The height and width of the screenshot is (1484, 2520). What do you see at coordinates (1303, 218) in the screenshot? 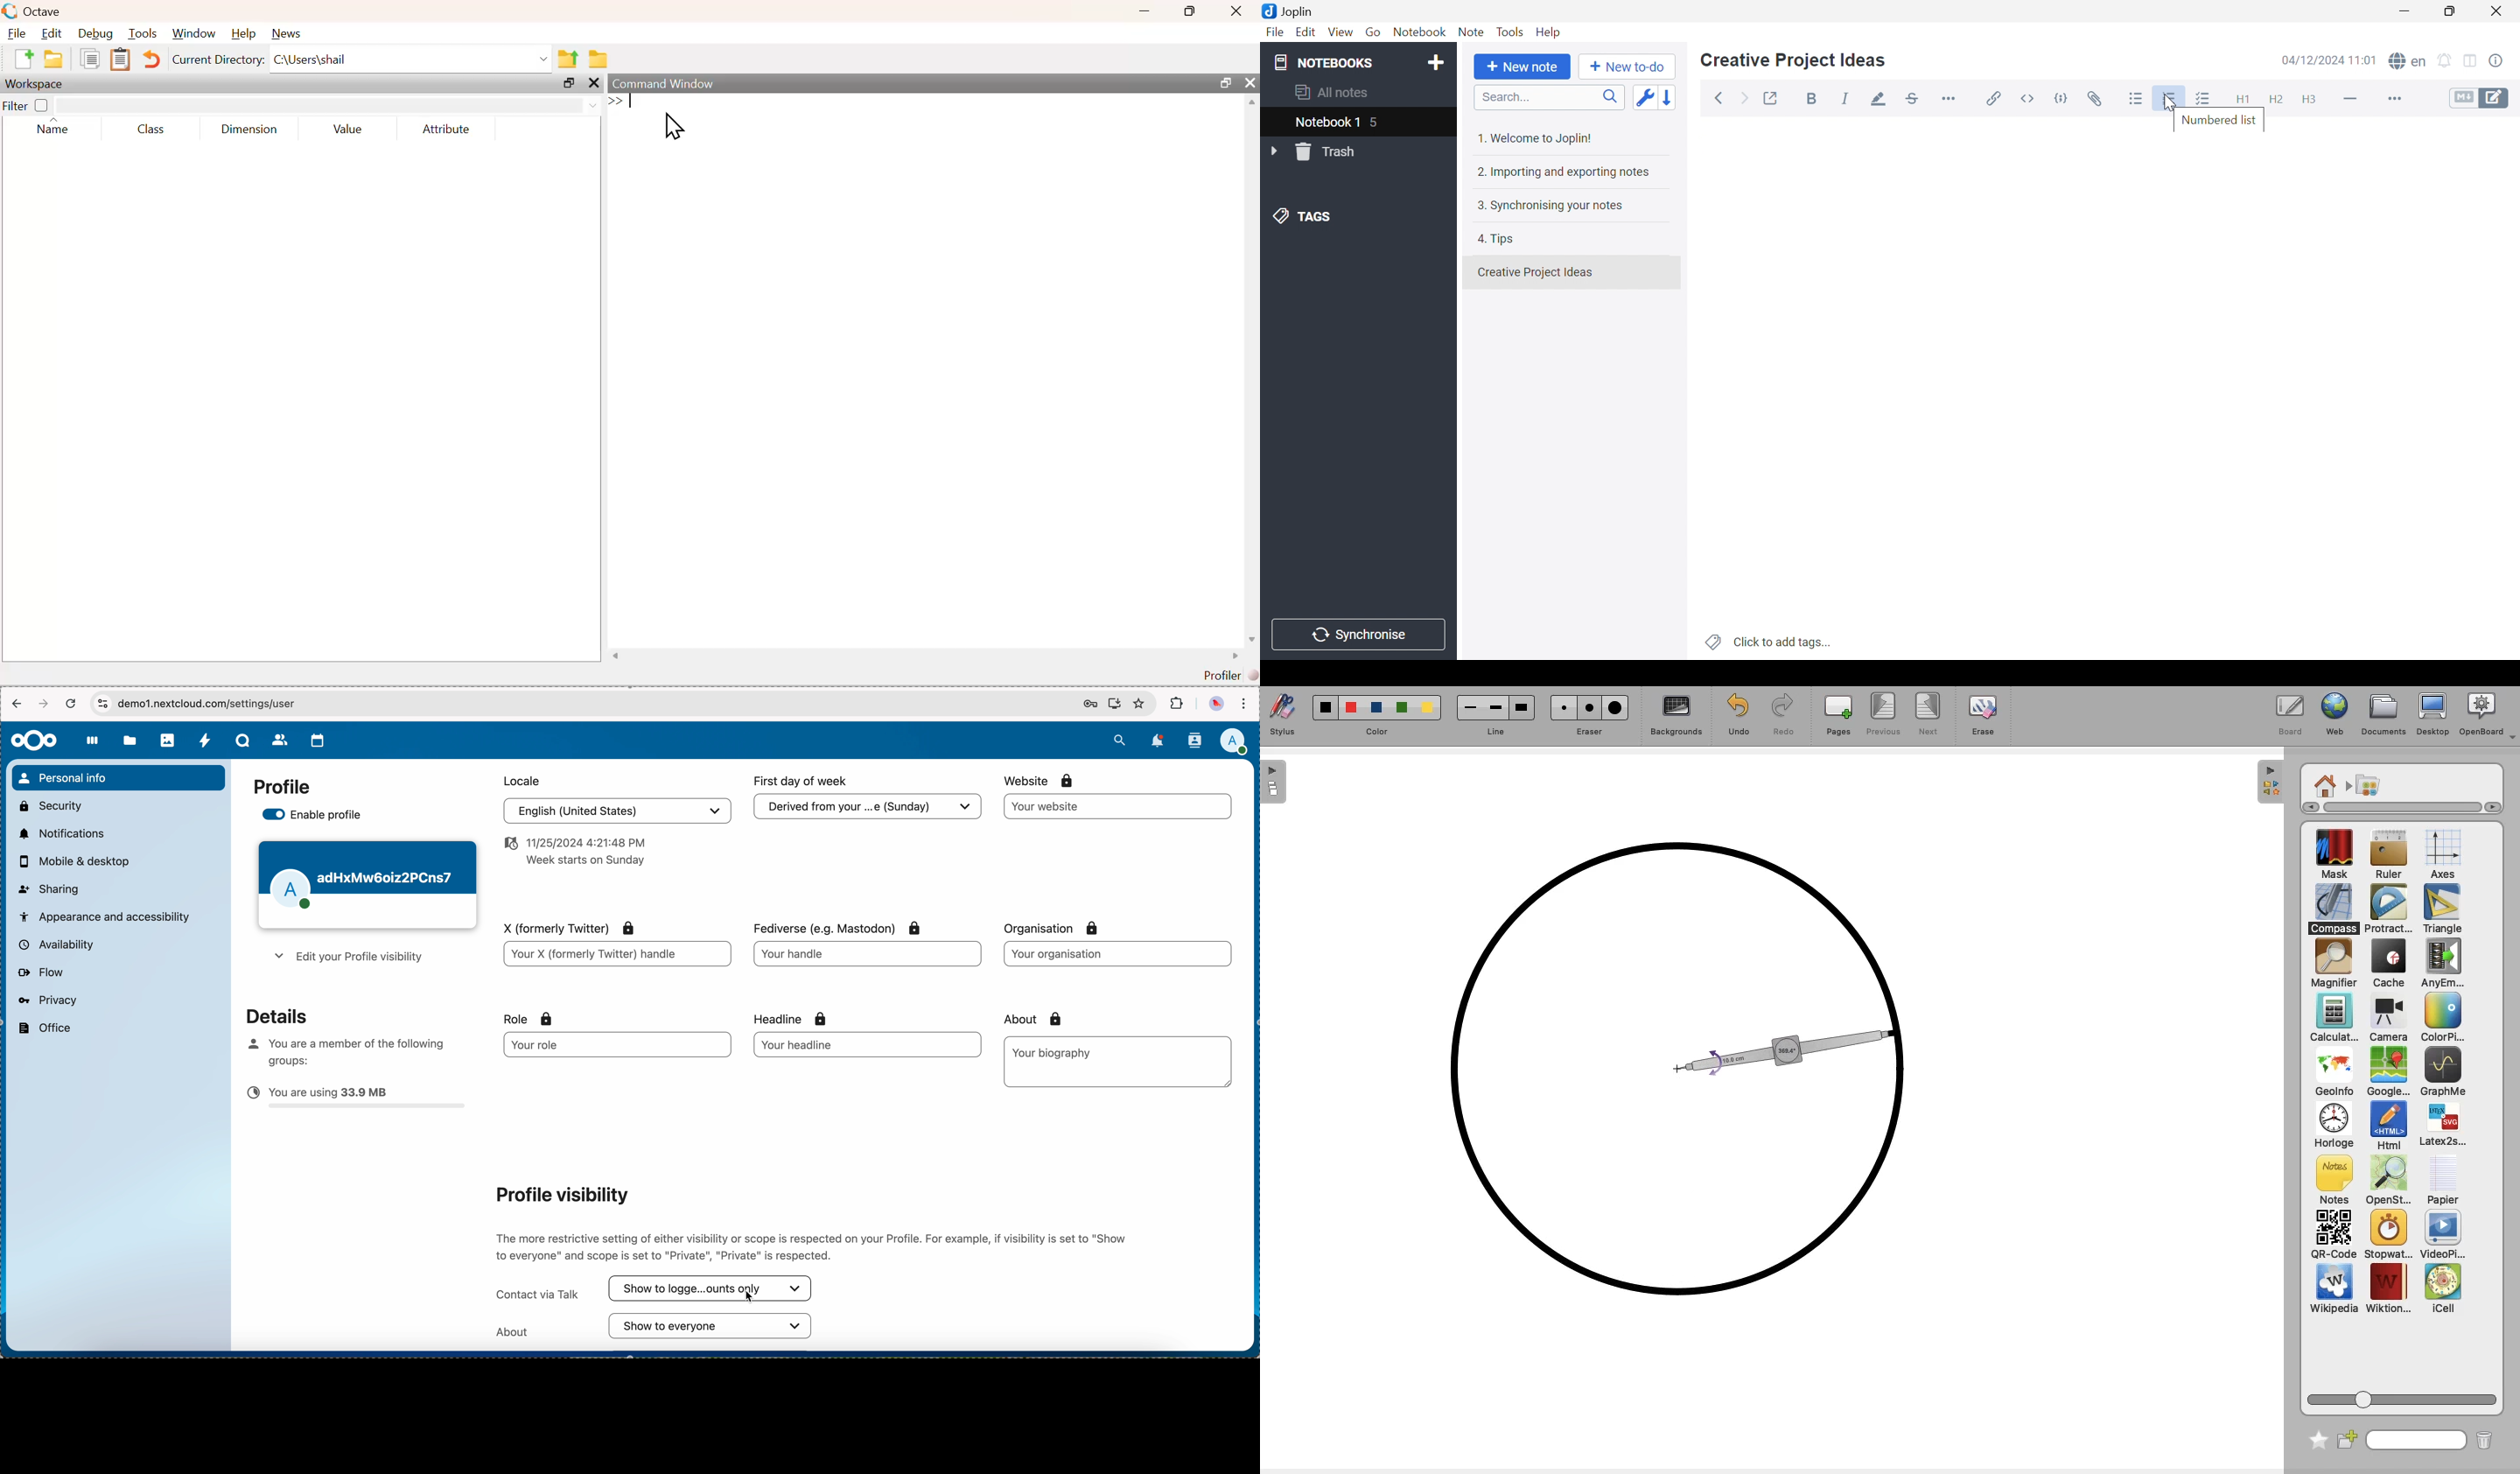
I see `TAGS` at bounding box center [1303, 218].